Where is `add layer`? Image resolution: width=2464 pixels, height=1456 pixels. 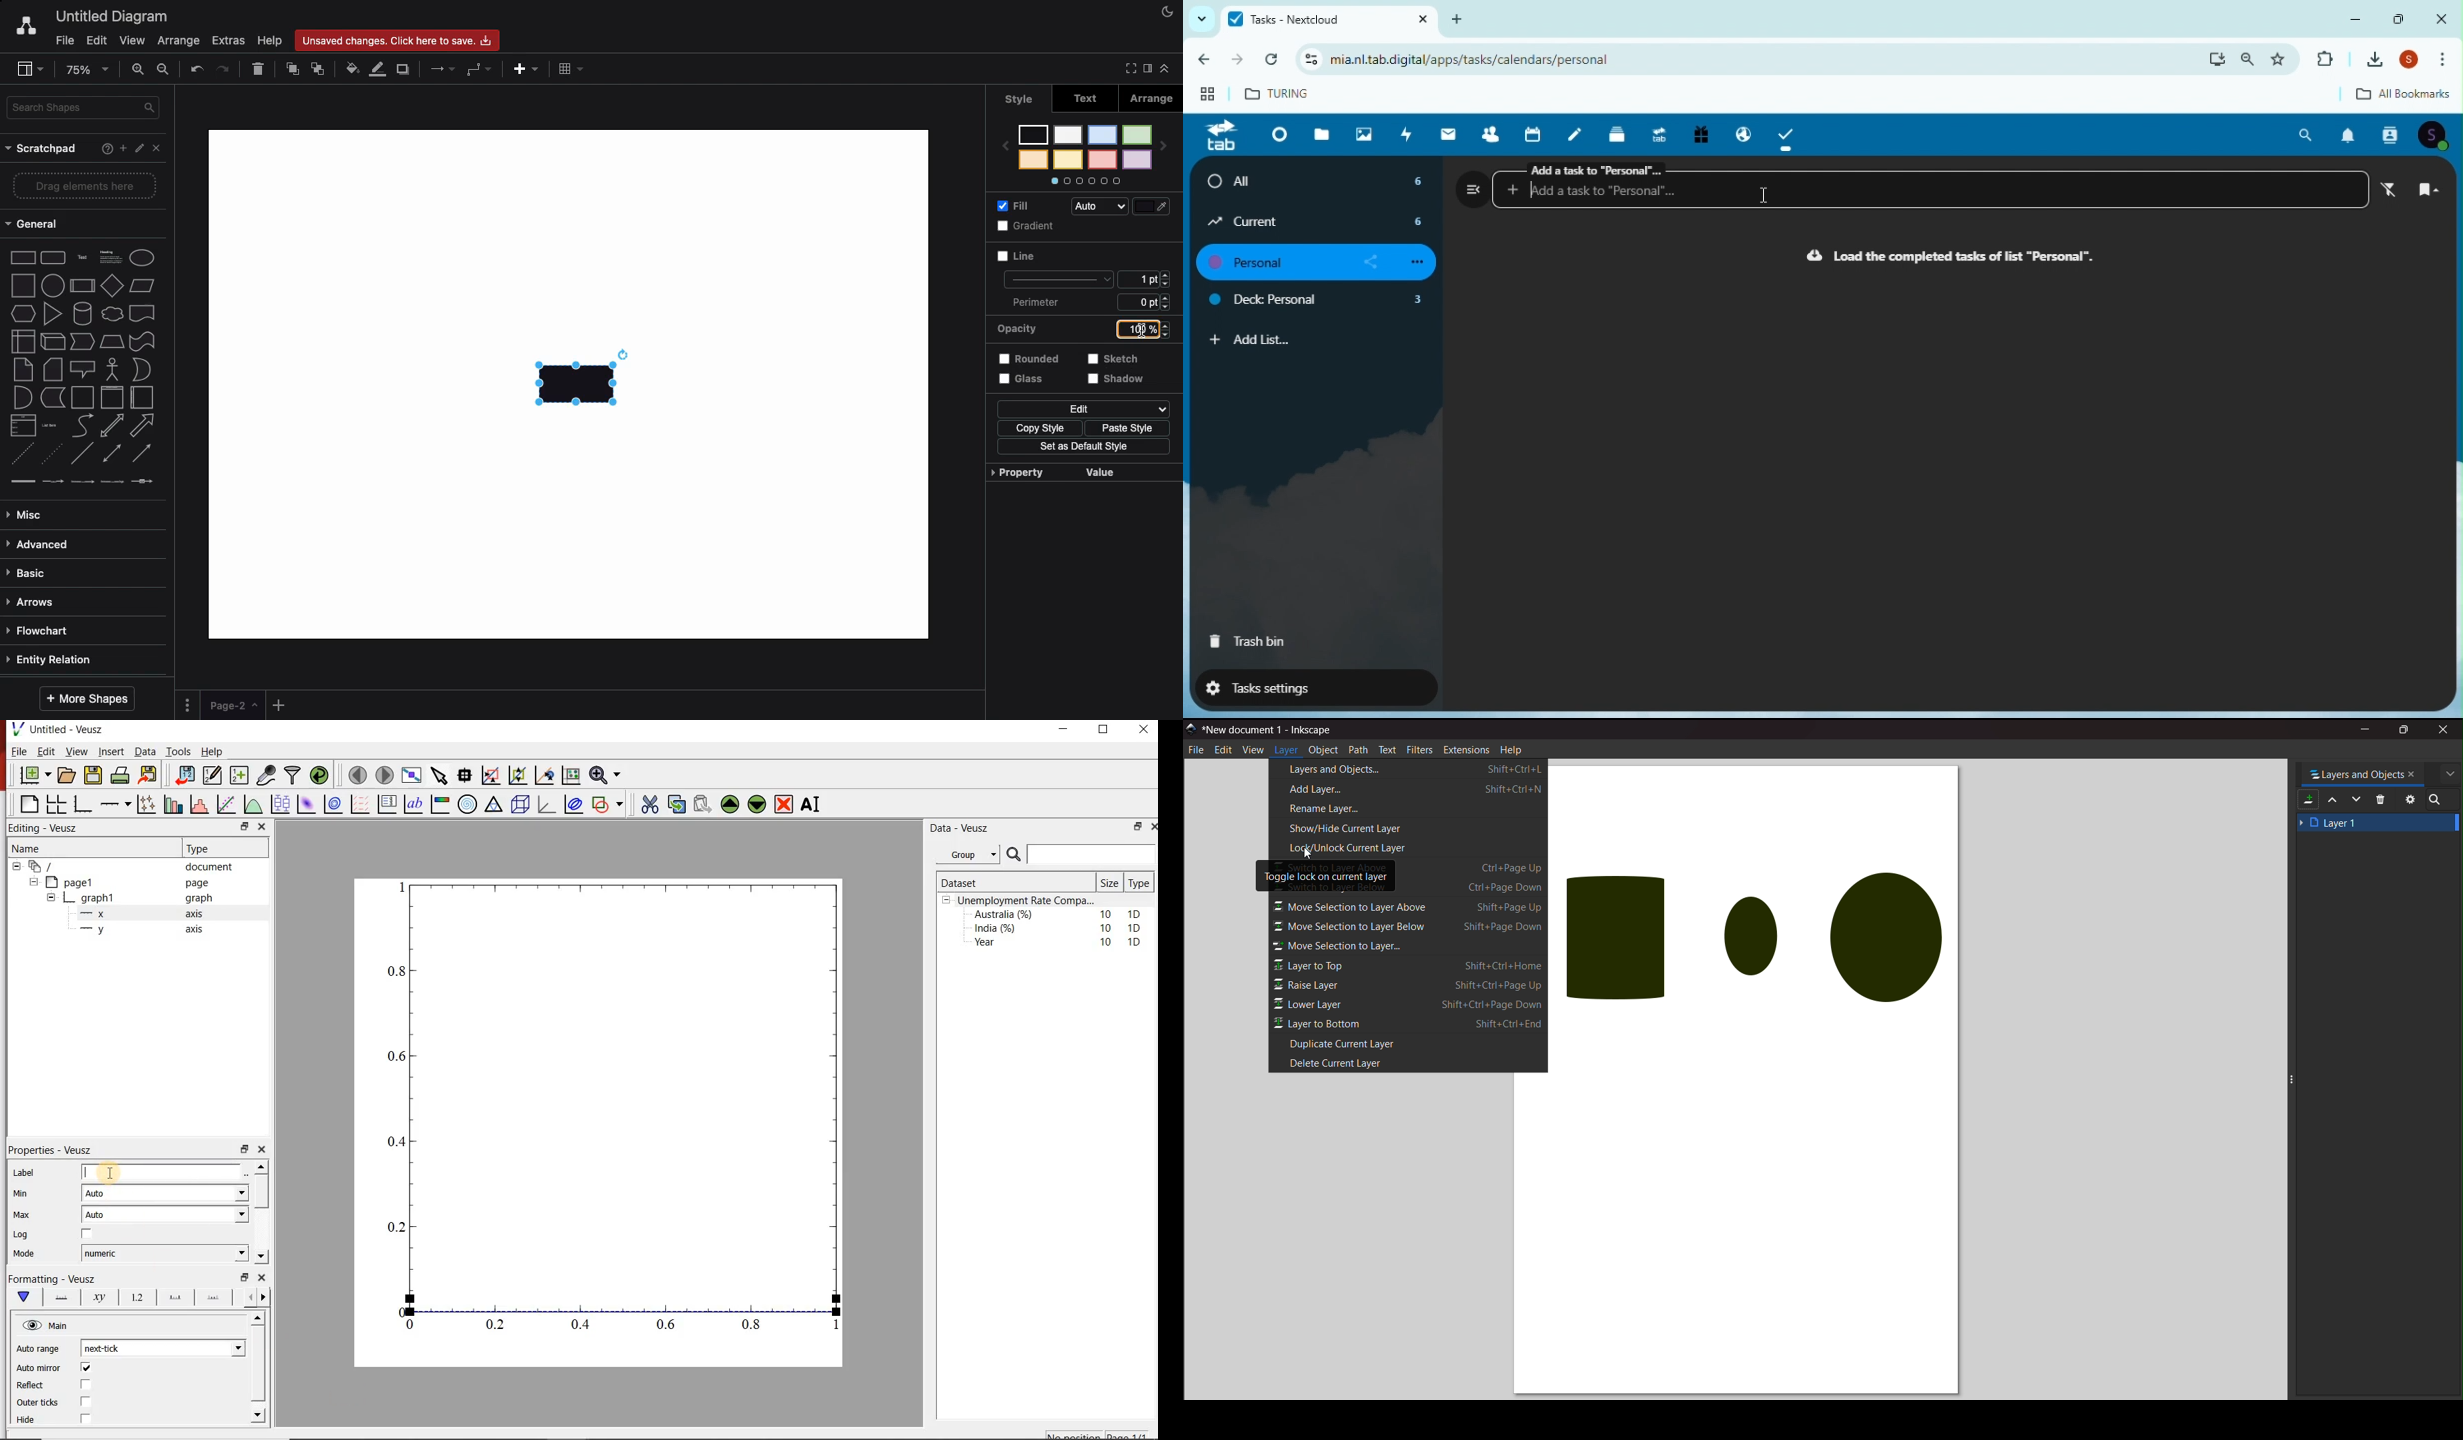 add layer is located at coordinates (2308, 801).